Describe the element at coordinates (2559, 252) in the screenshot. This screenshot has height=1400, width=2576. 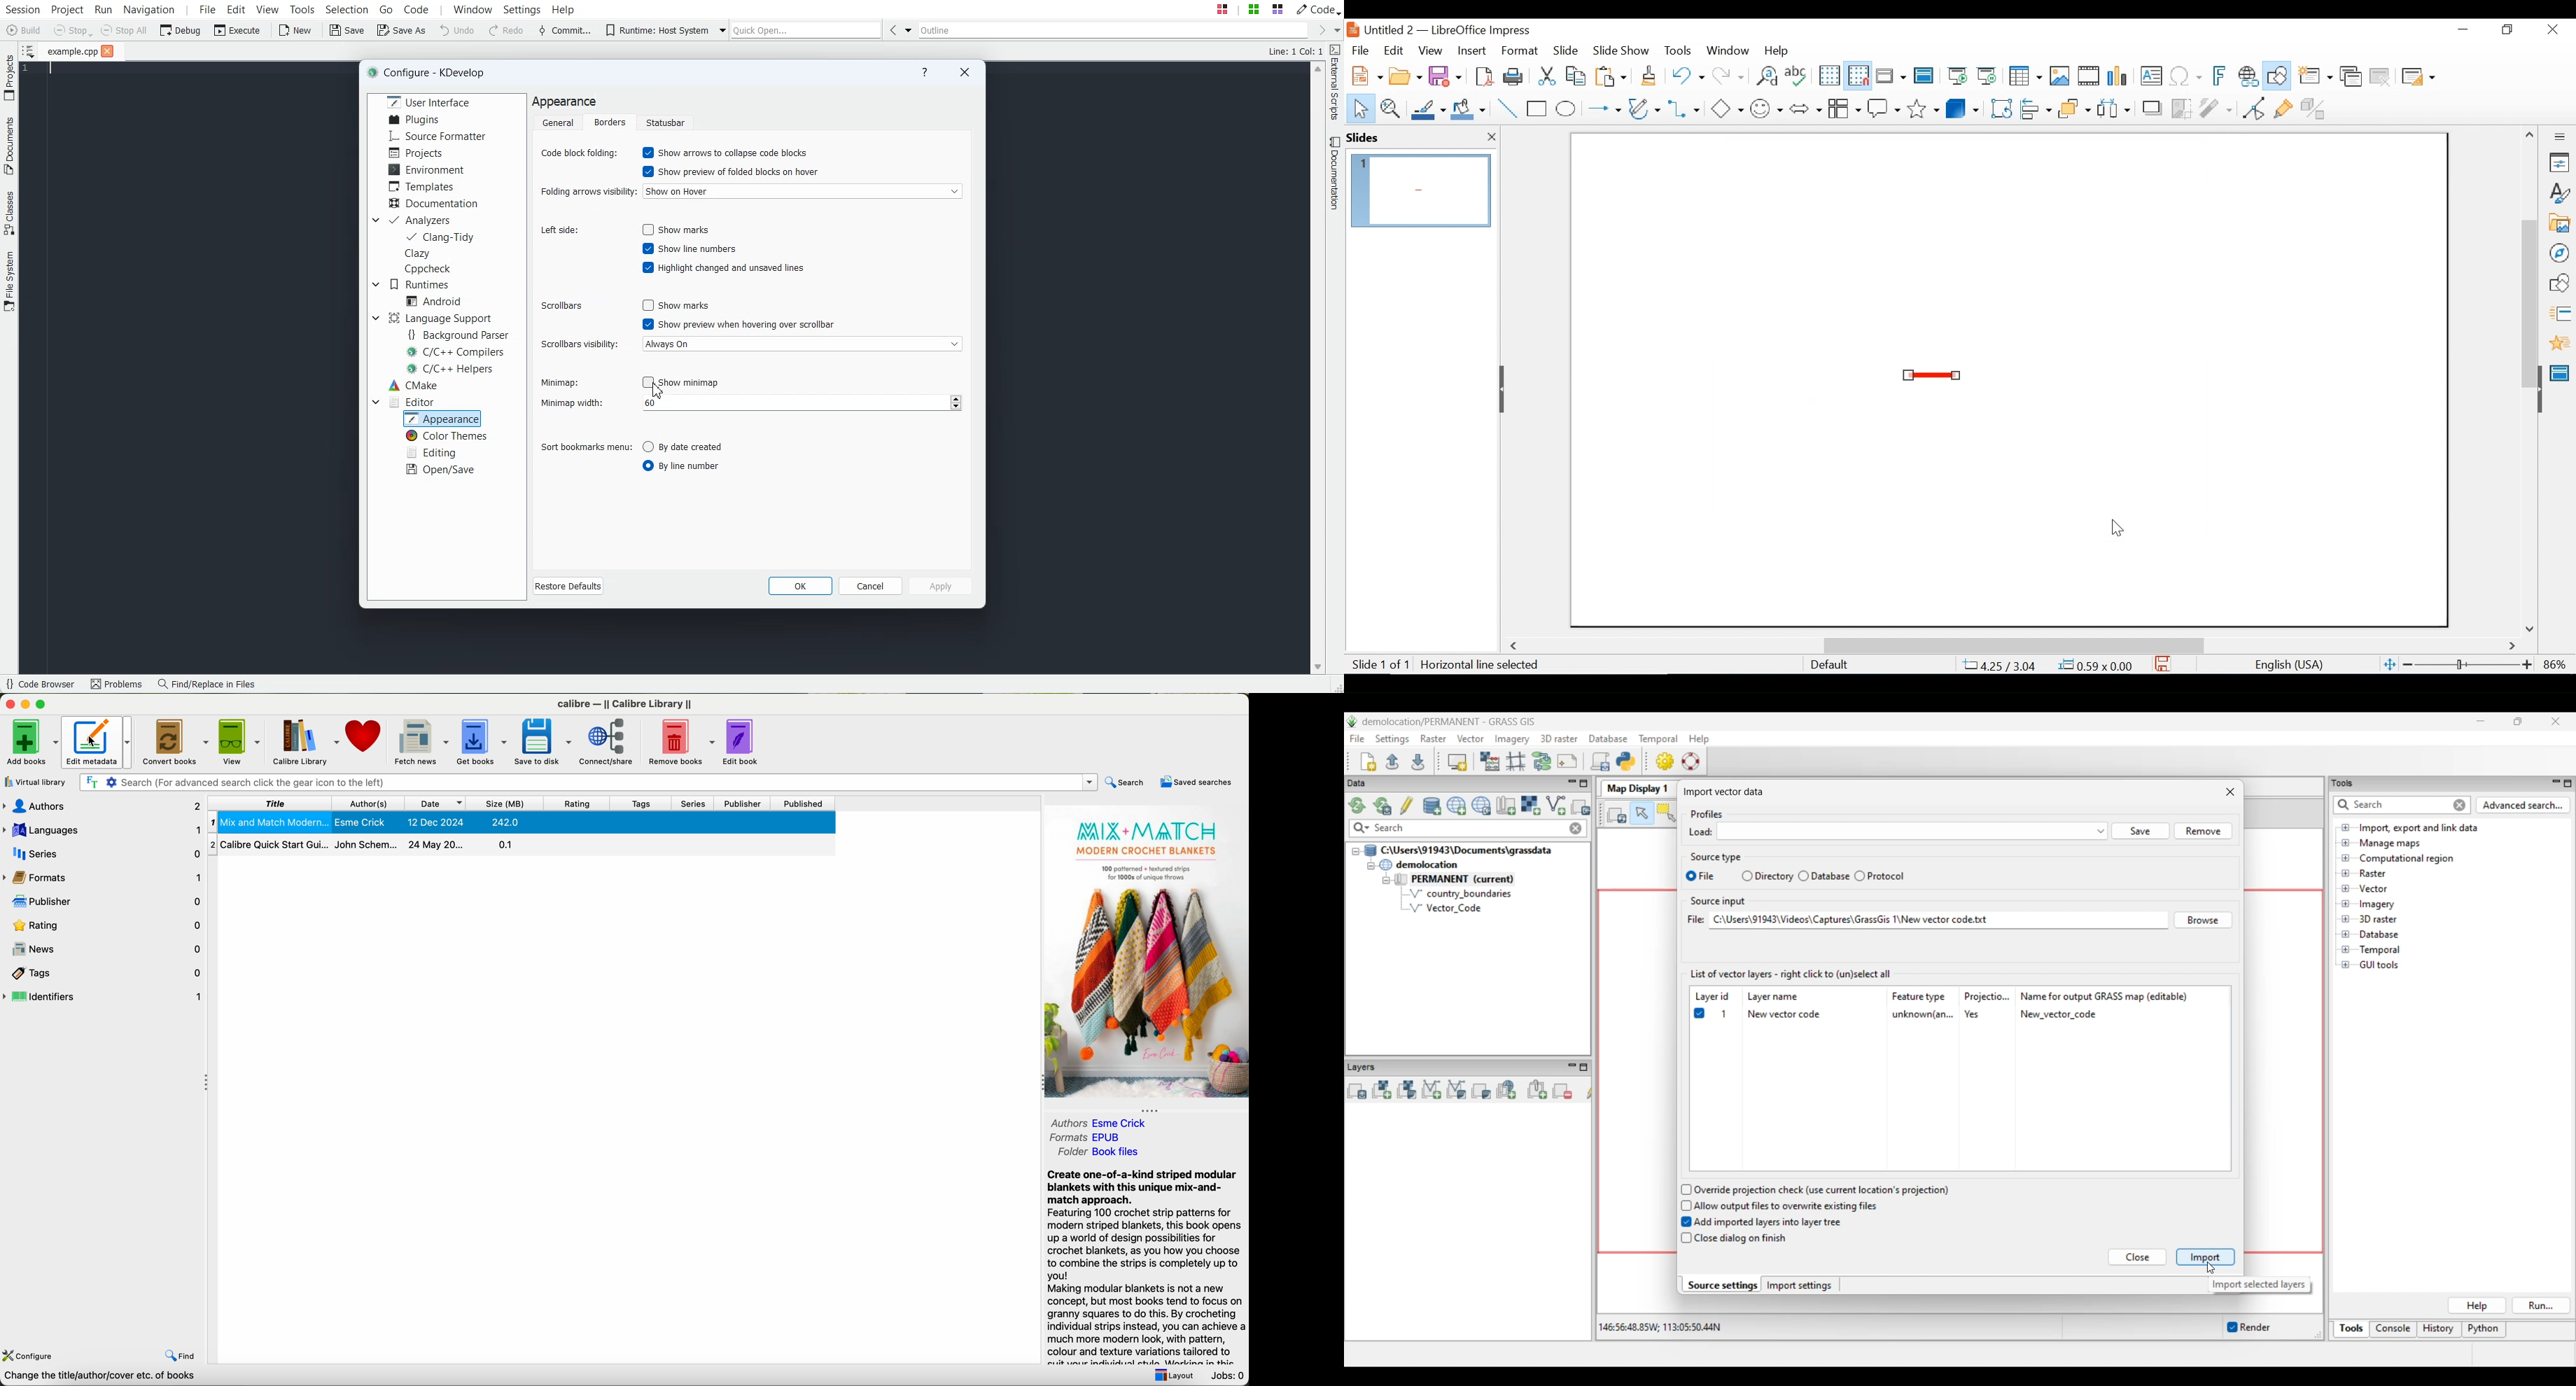
I see `Navigator` at that location.